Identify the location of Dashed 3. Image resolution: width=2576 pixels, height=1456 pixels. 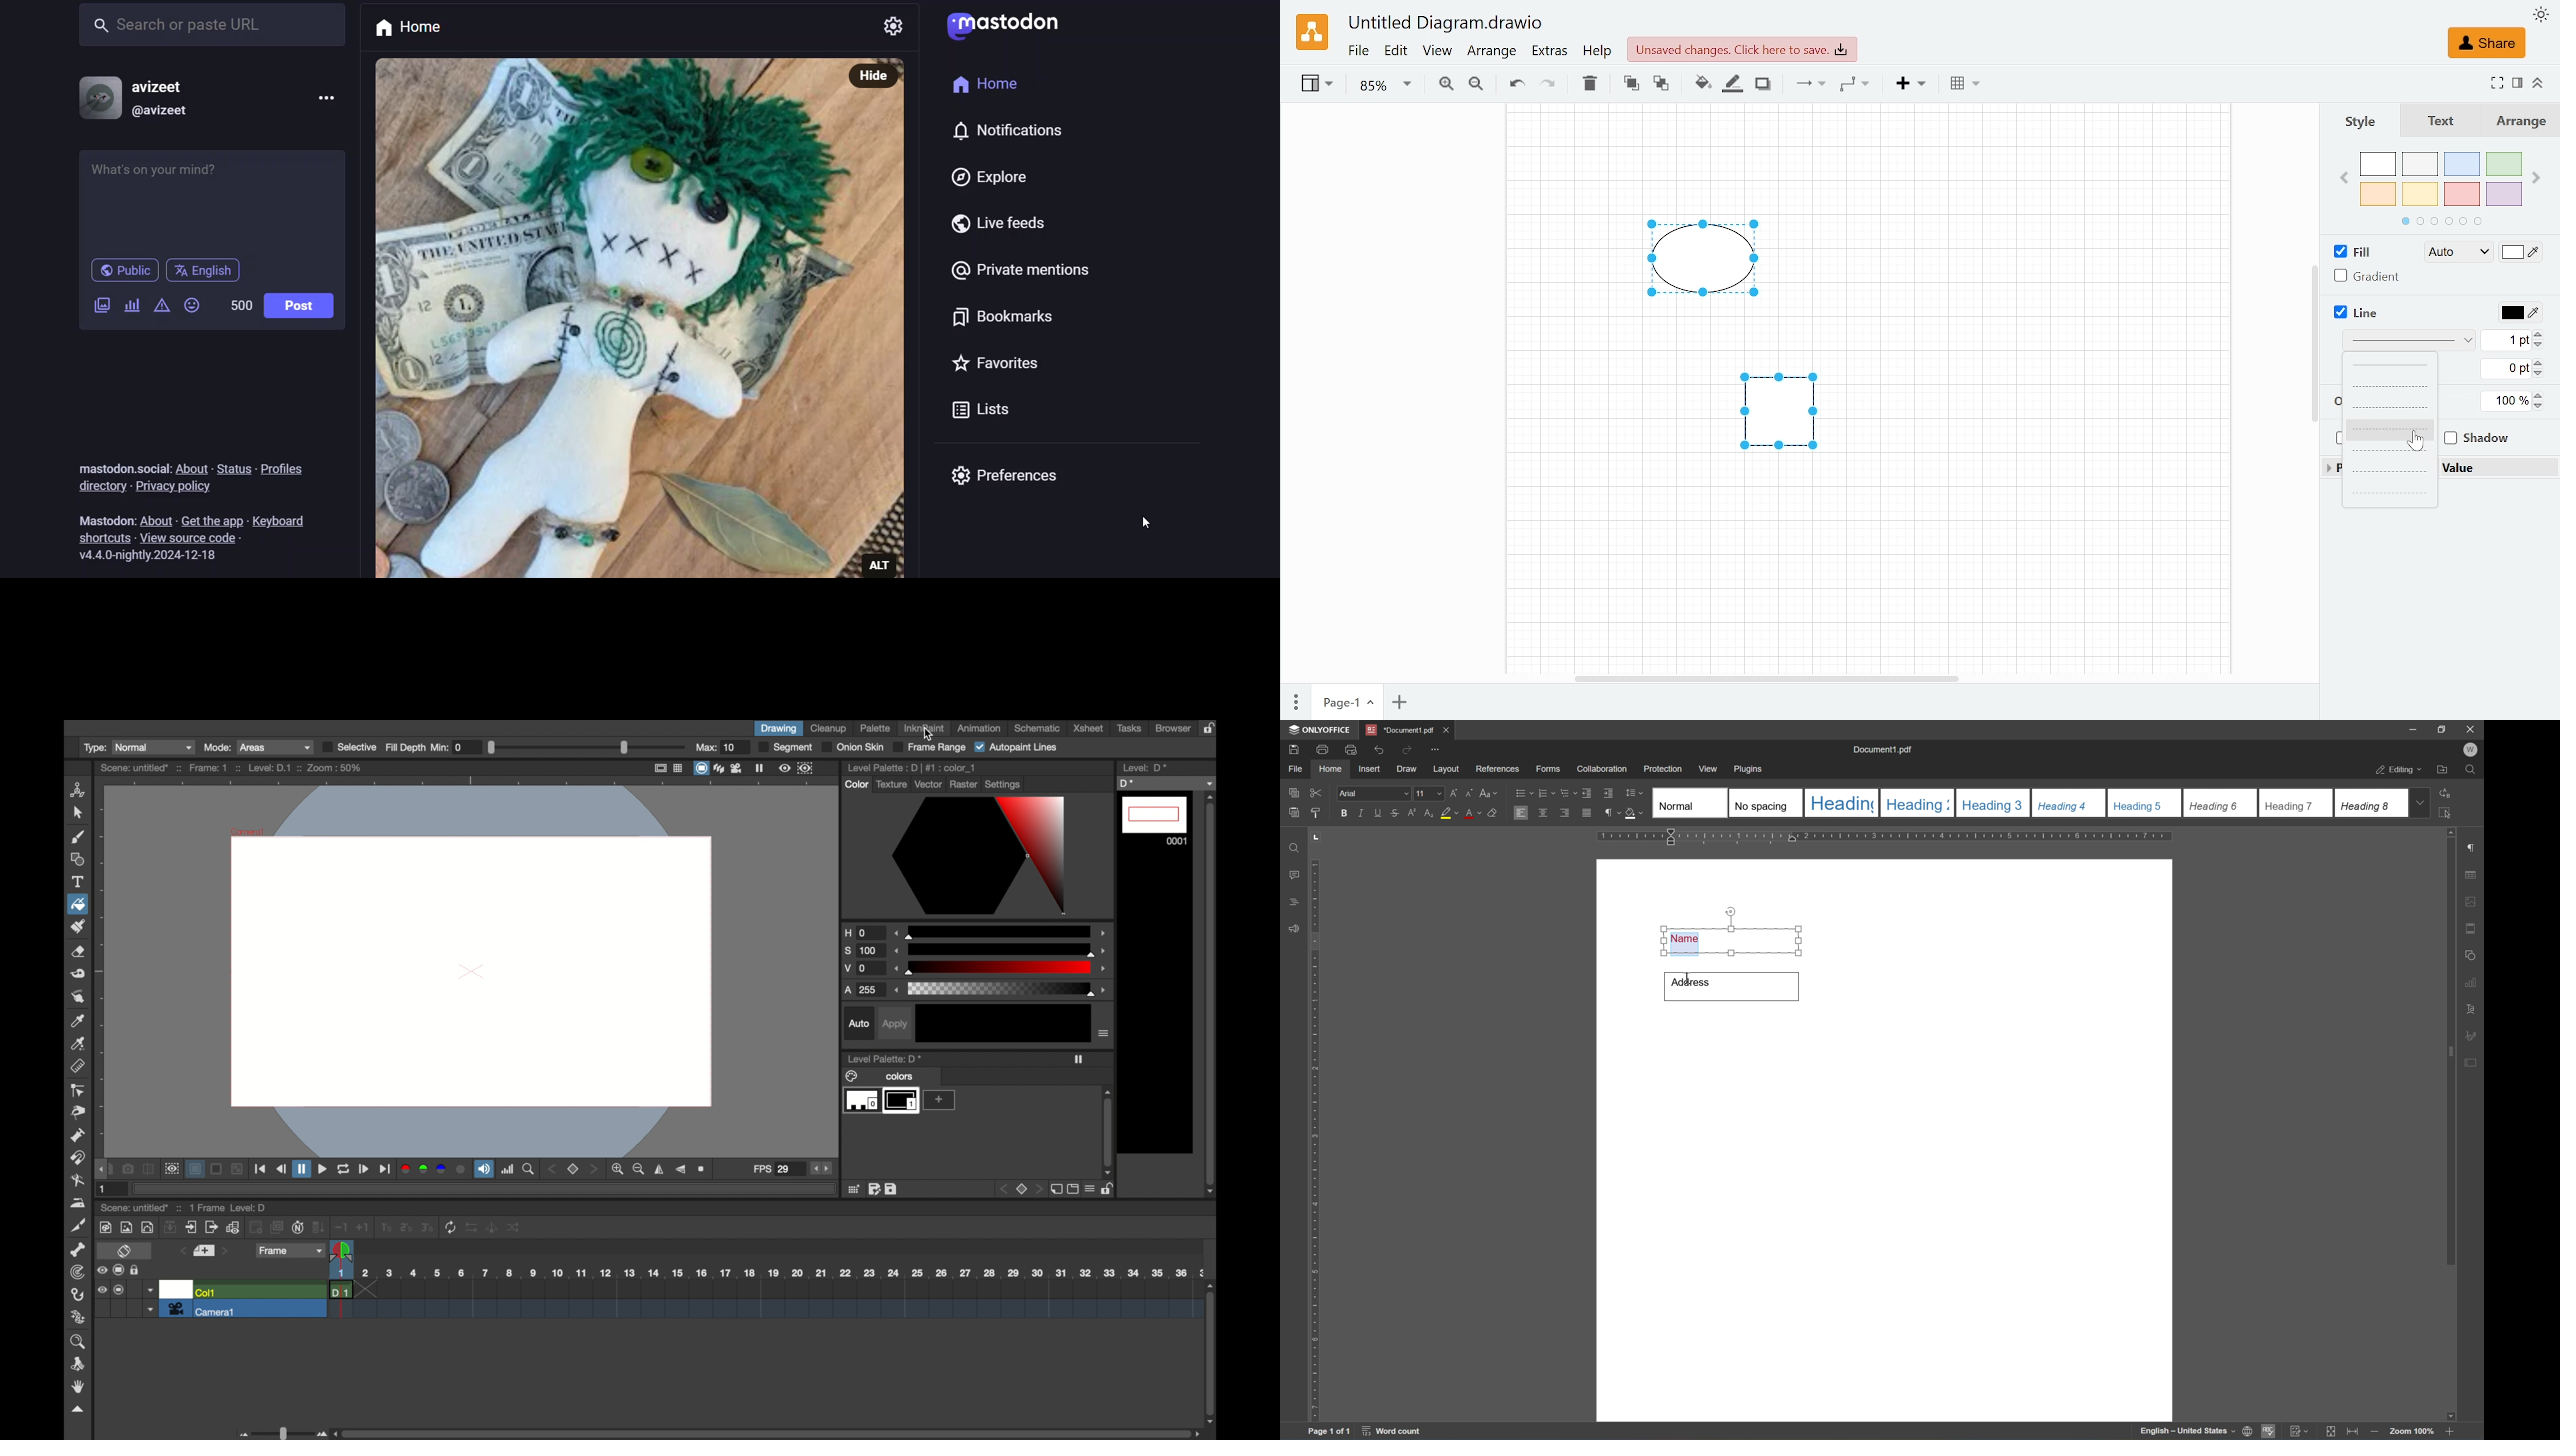
(2389, 429).